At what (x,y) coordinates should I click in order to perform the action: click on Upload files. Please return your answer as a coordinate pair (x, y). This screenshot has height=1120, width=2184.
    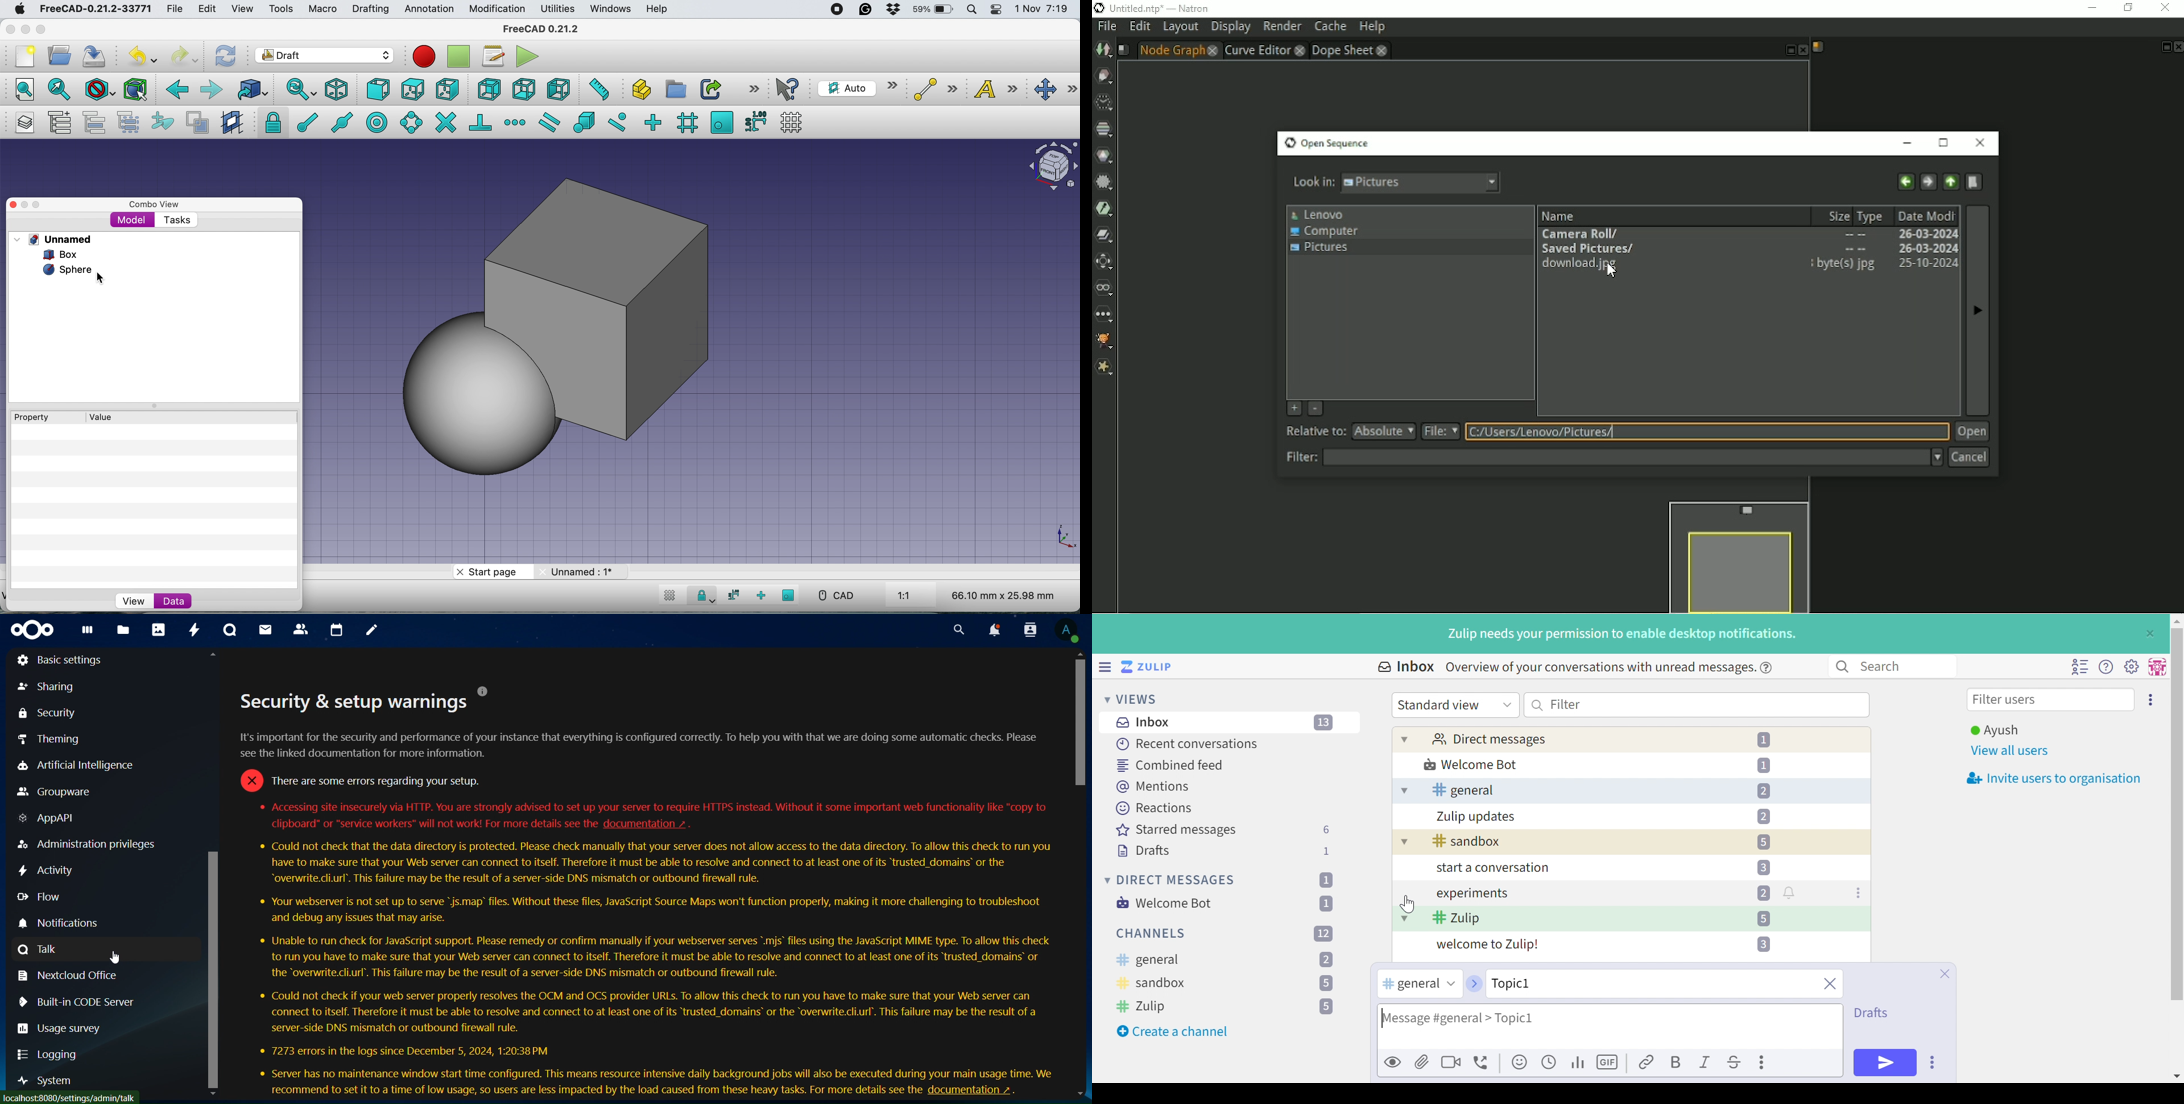
    Looking at the image, I should click on (1422, 1062).